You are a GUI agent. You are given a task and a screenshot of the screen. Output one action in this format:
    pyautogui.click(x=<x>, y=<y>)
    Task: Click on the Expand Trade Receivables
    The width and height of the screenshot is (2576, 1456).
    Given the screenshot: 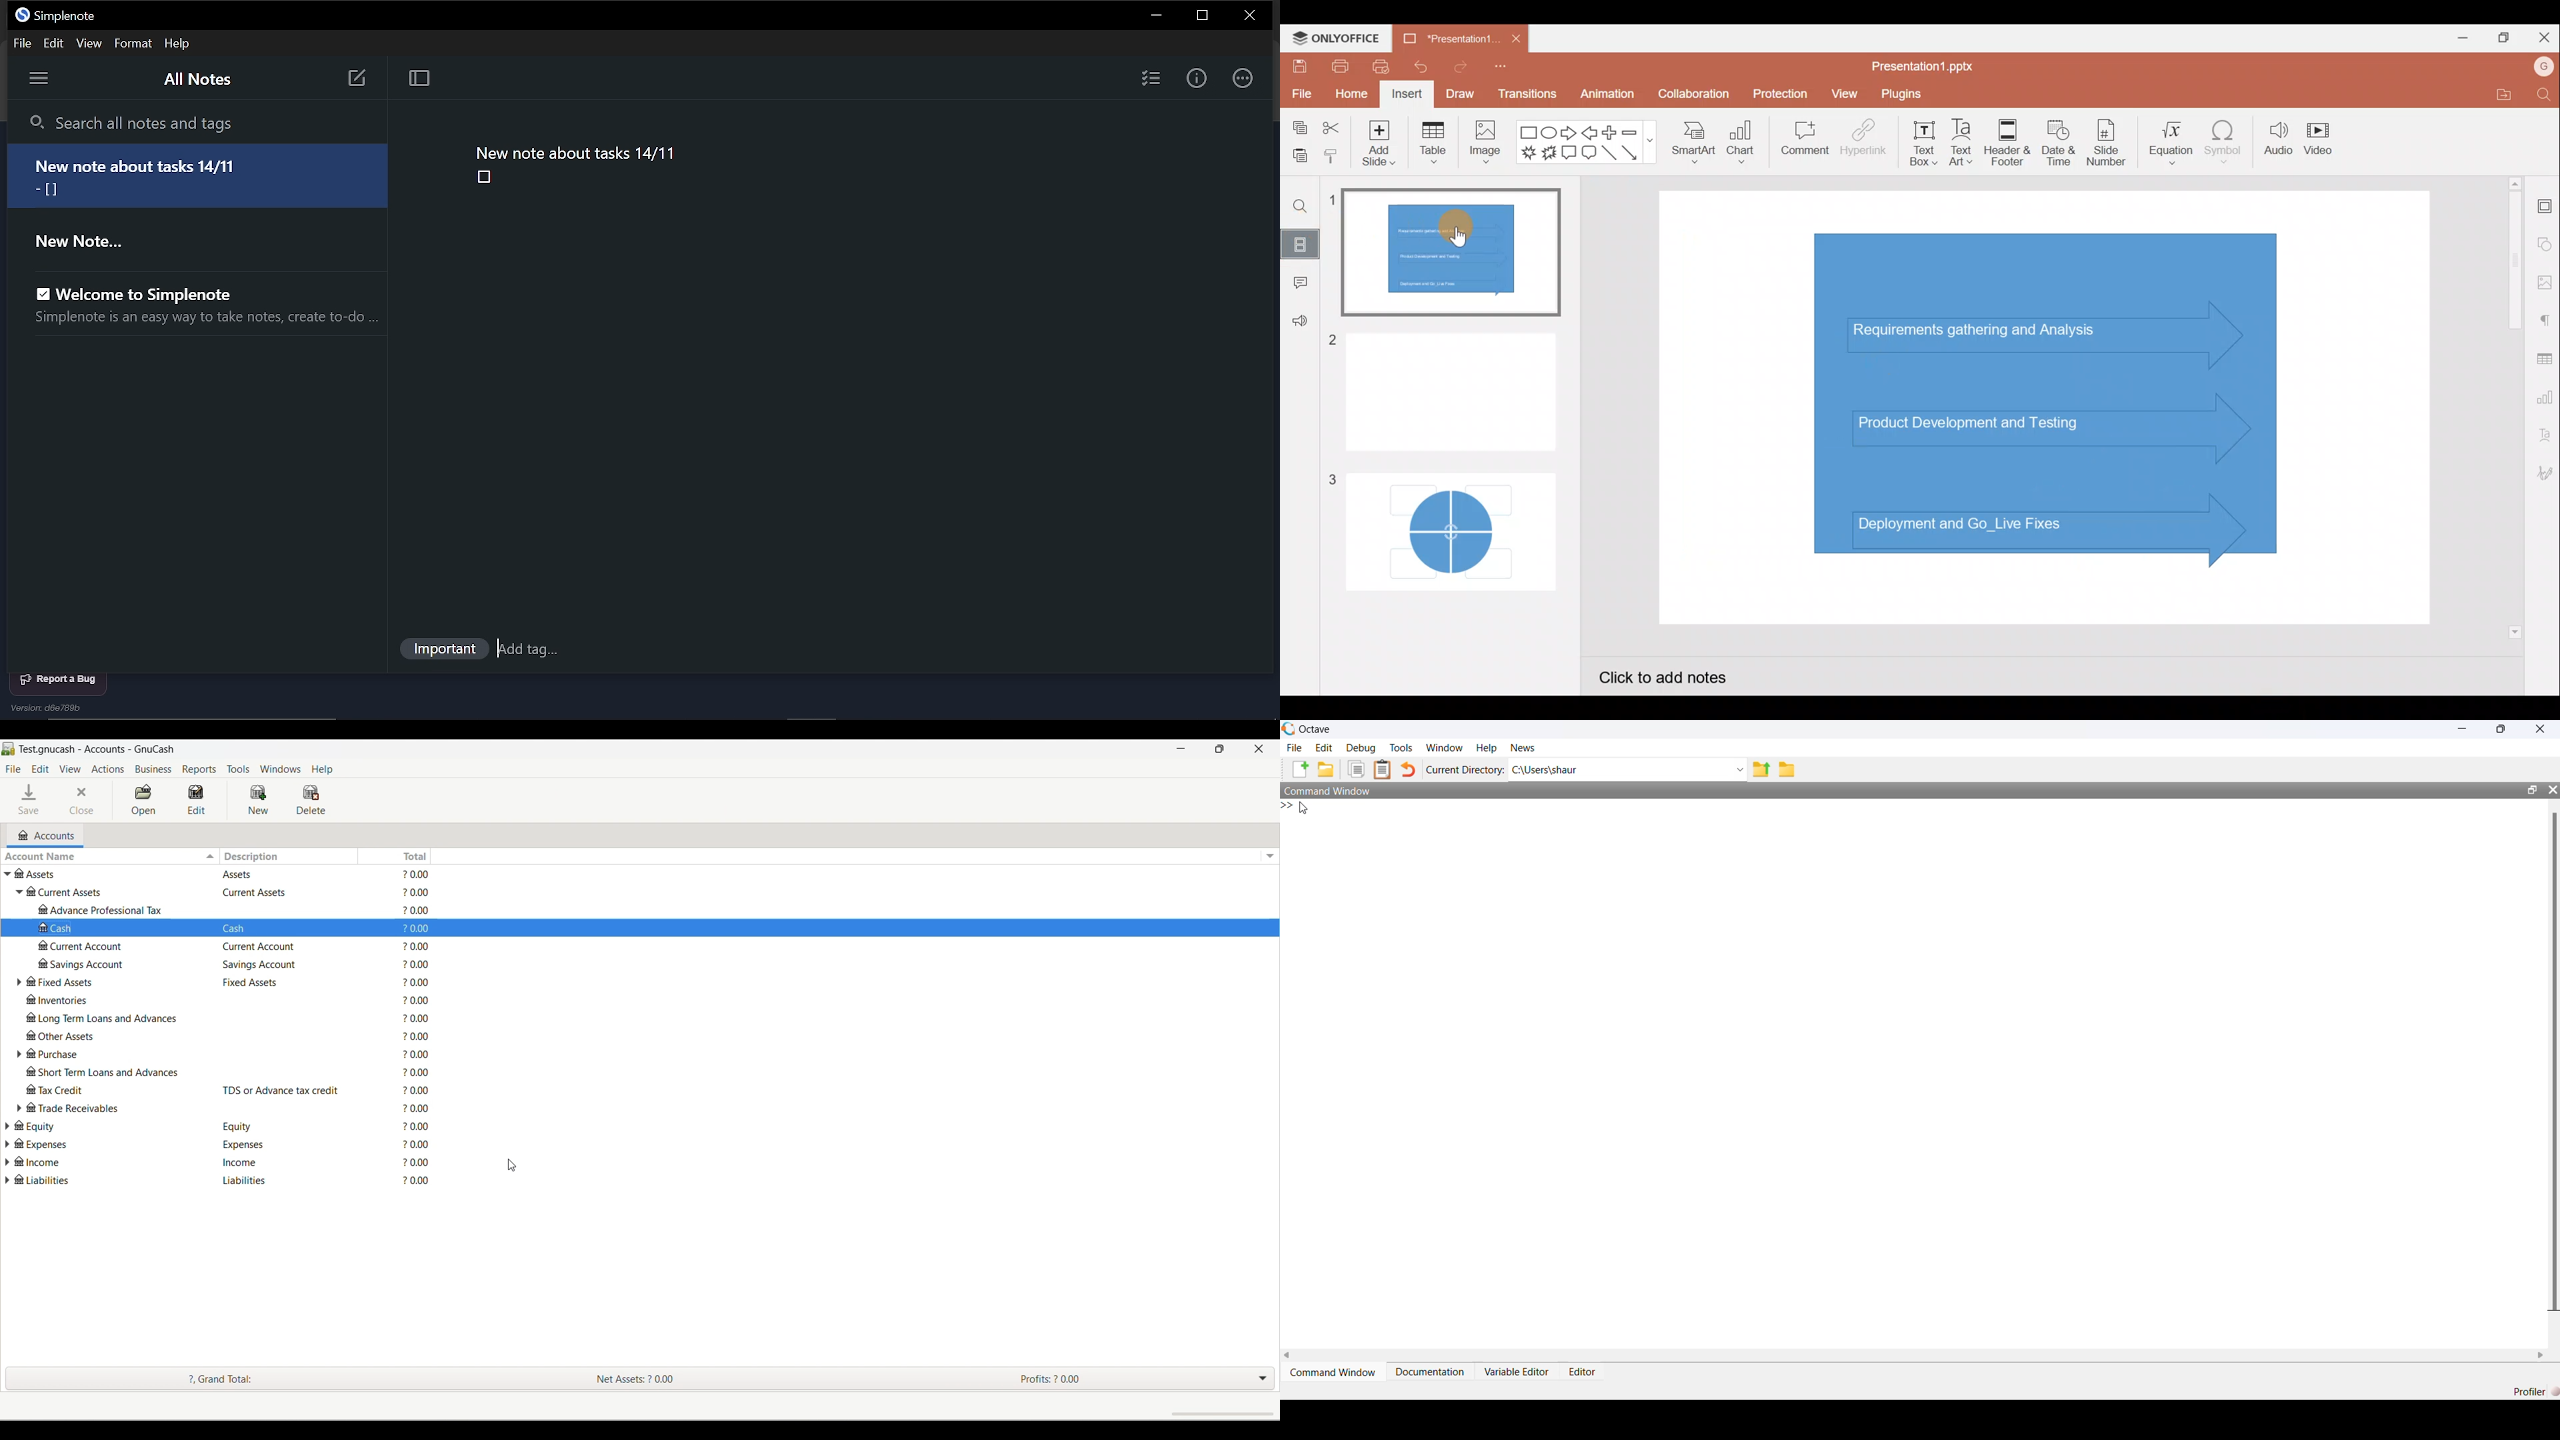 What is the action you would take?
    pyautogui.click(x=19, y=1108)
    